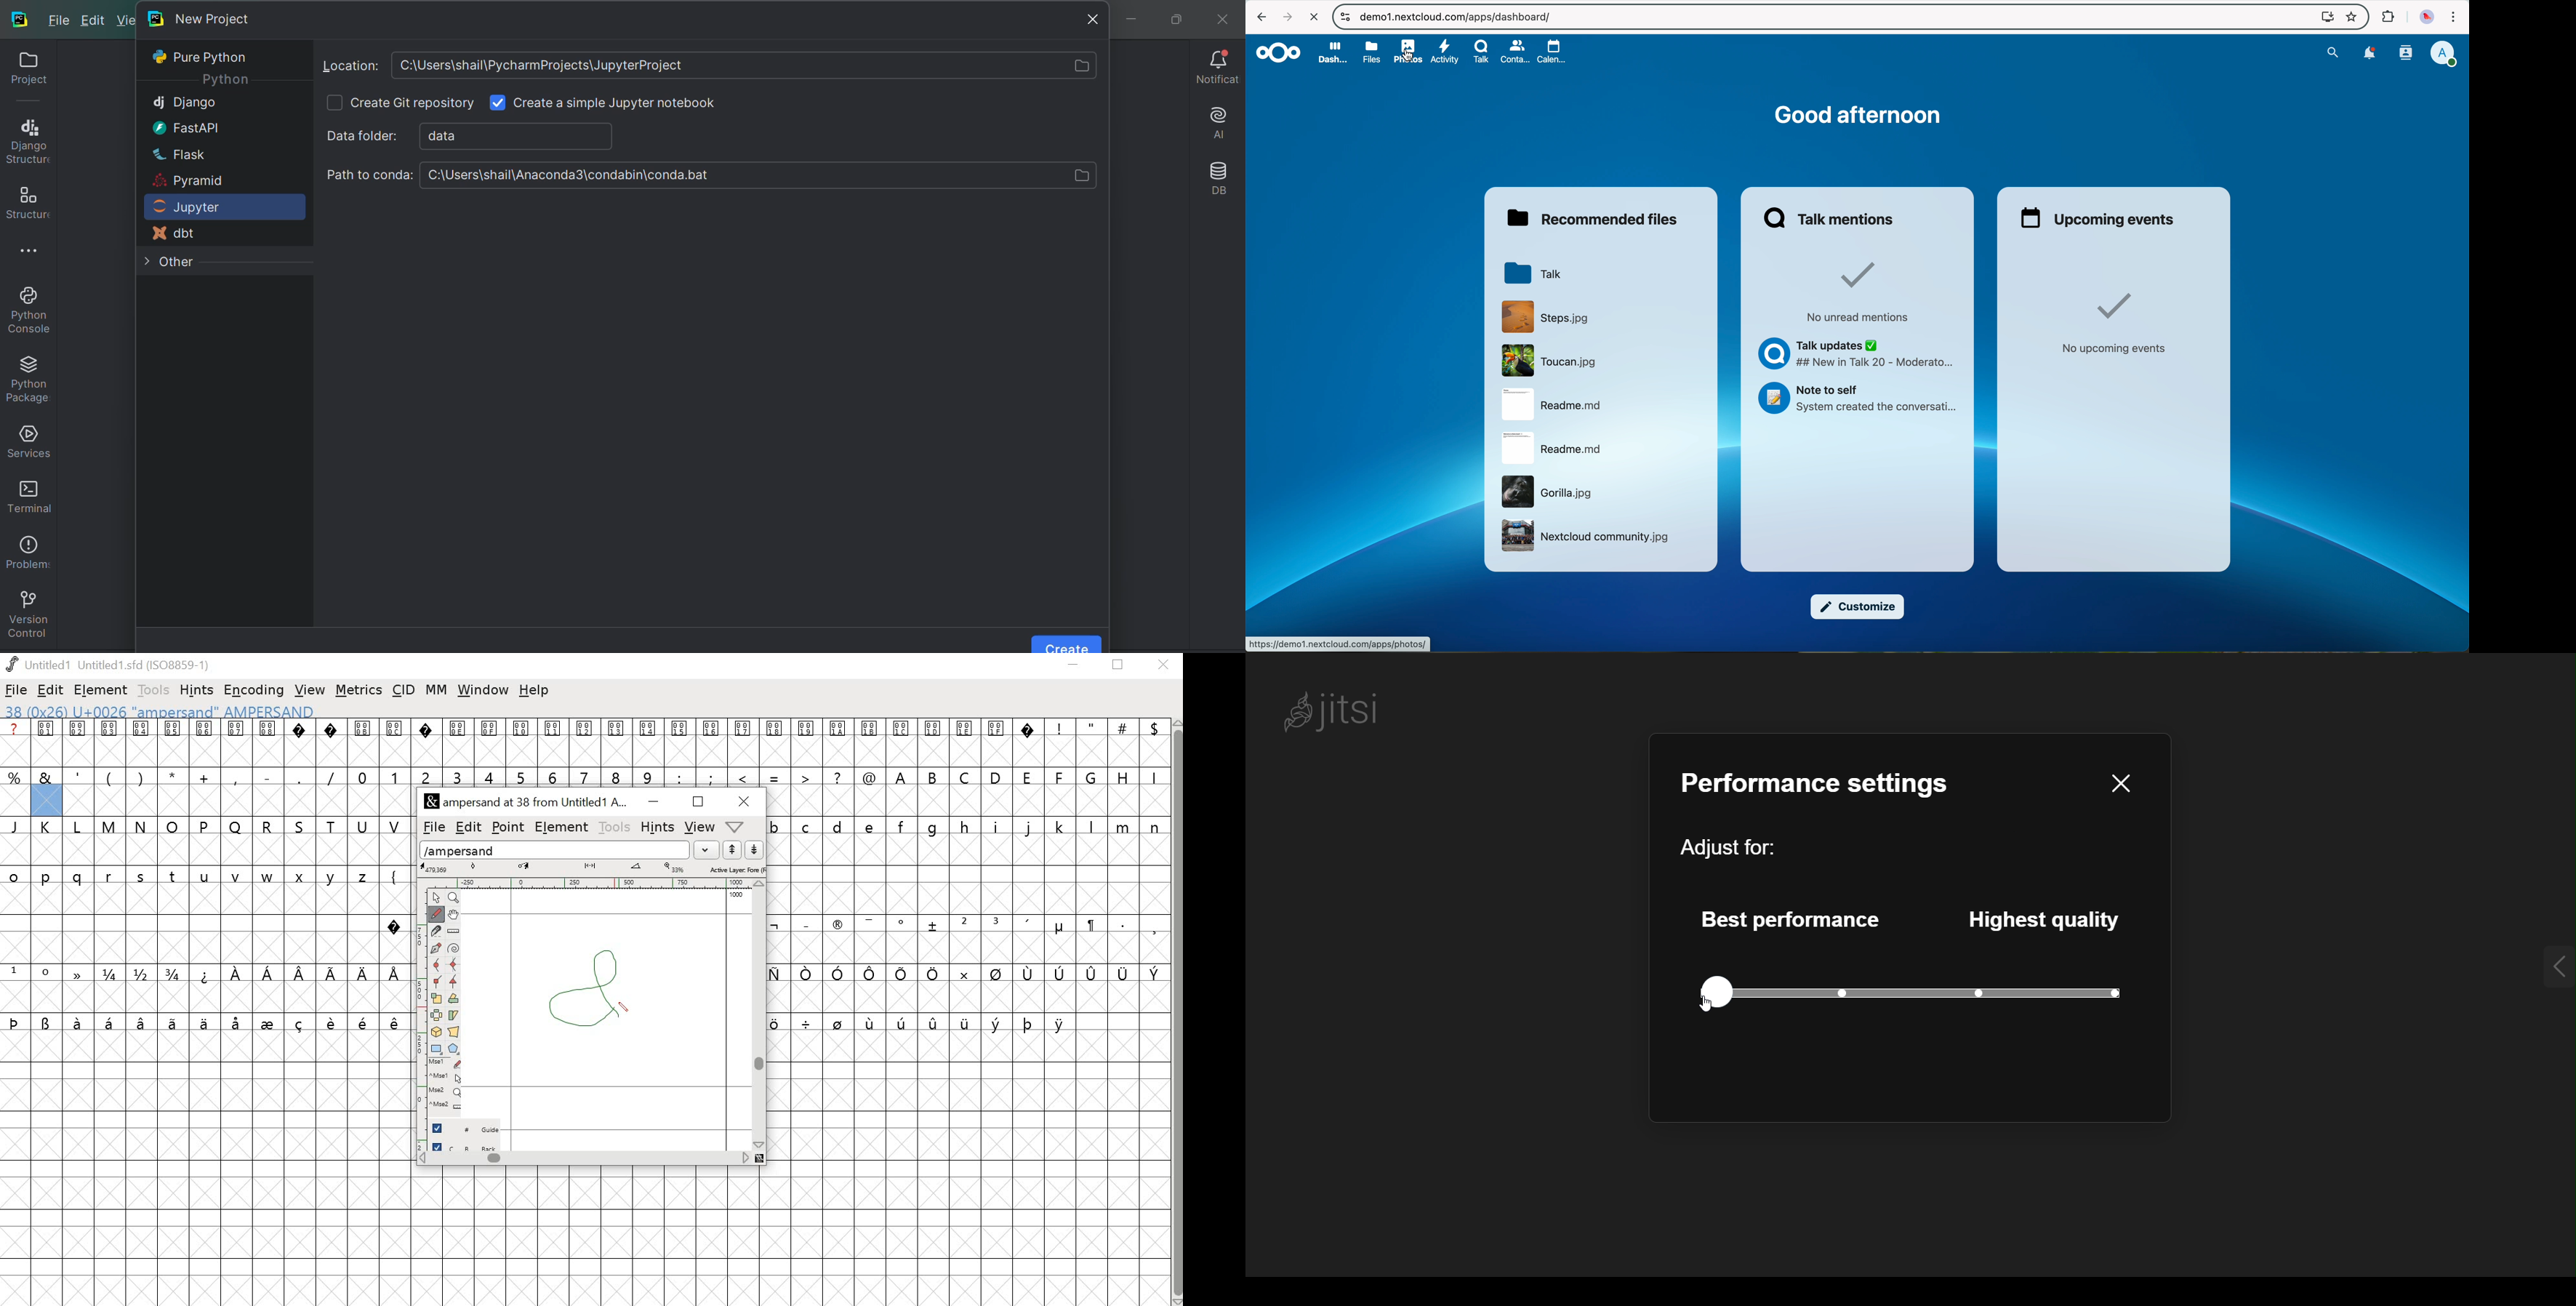 This screenshot has height=1316, width=2576. What do you see at coordinates (1176, 1012) in the screenshot?
I see `vertical scrollbar` at bounding box center [1176, 1012].